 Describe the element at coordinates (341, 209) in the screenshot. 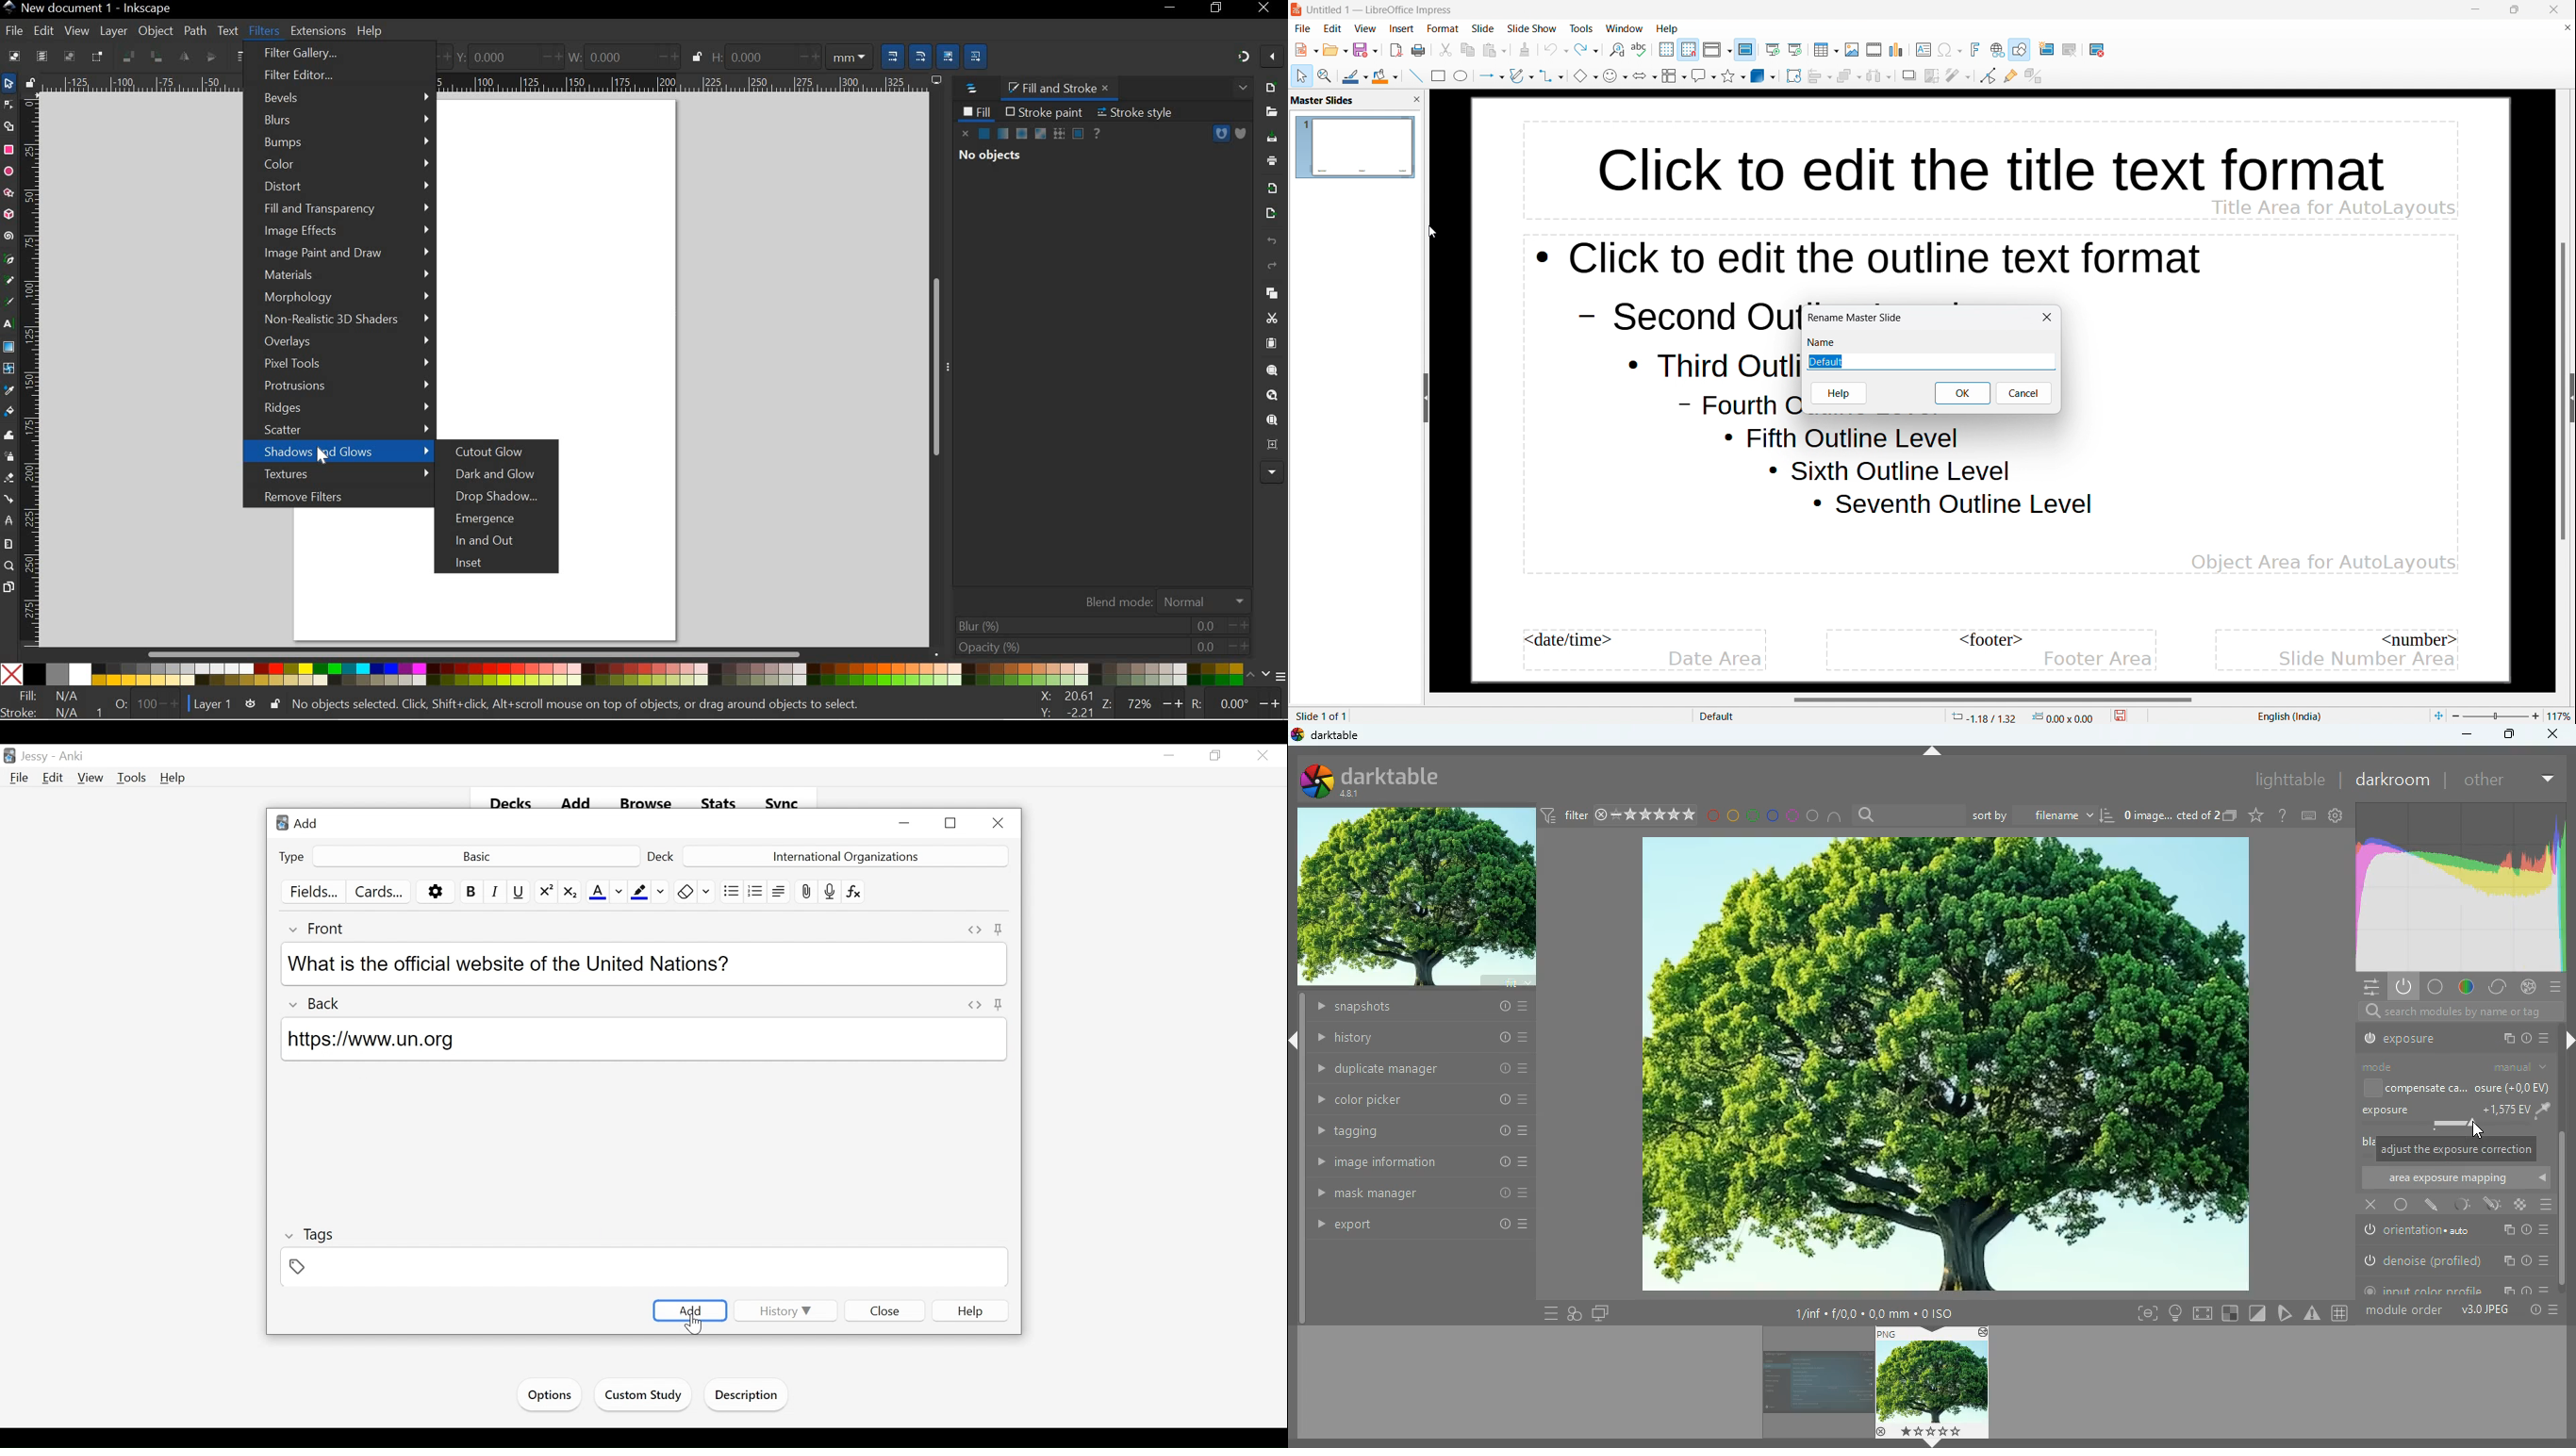

I see `FILL AND TRANSPARENCY` at that location.